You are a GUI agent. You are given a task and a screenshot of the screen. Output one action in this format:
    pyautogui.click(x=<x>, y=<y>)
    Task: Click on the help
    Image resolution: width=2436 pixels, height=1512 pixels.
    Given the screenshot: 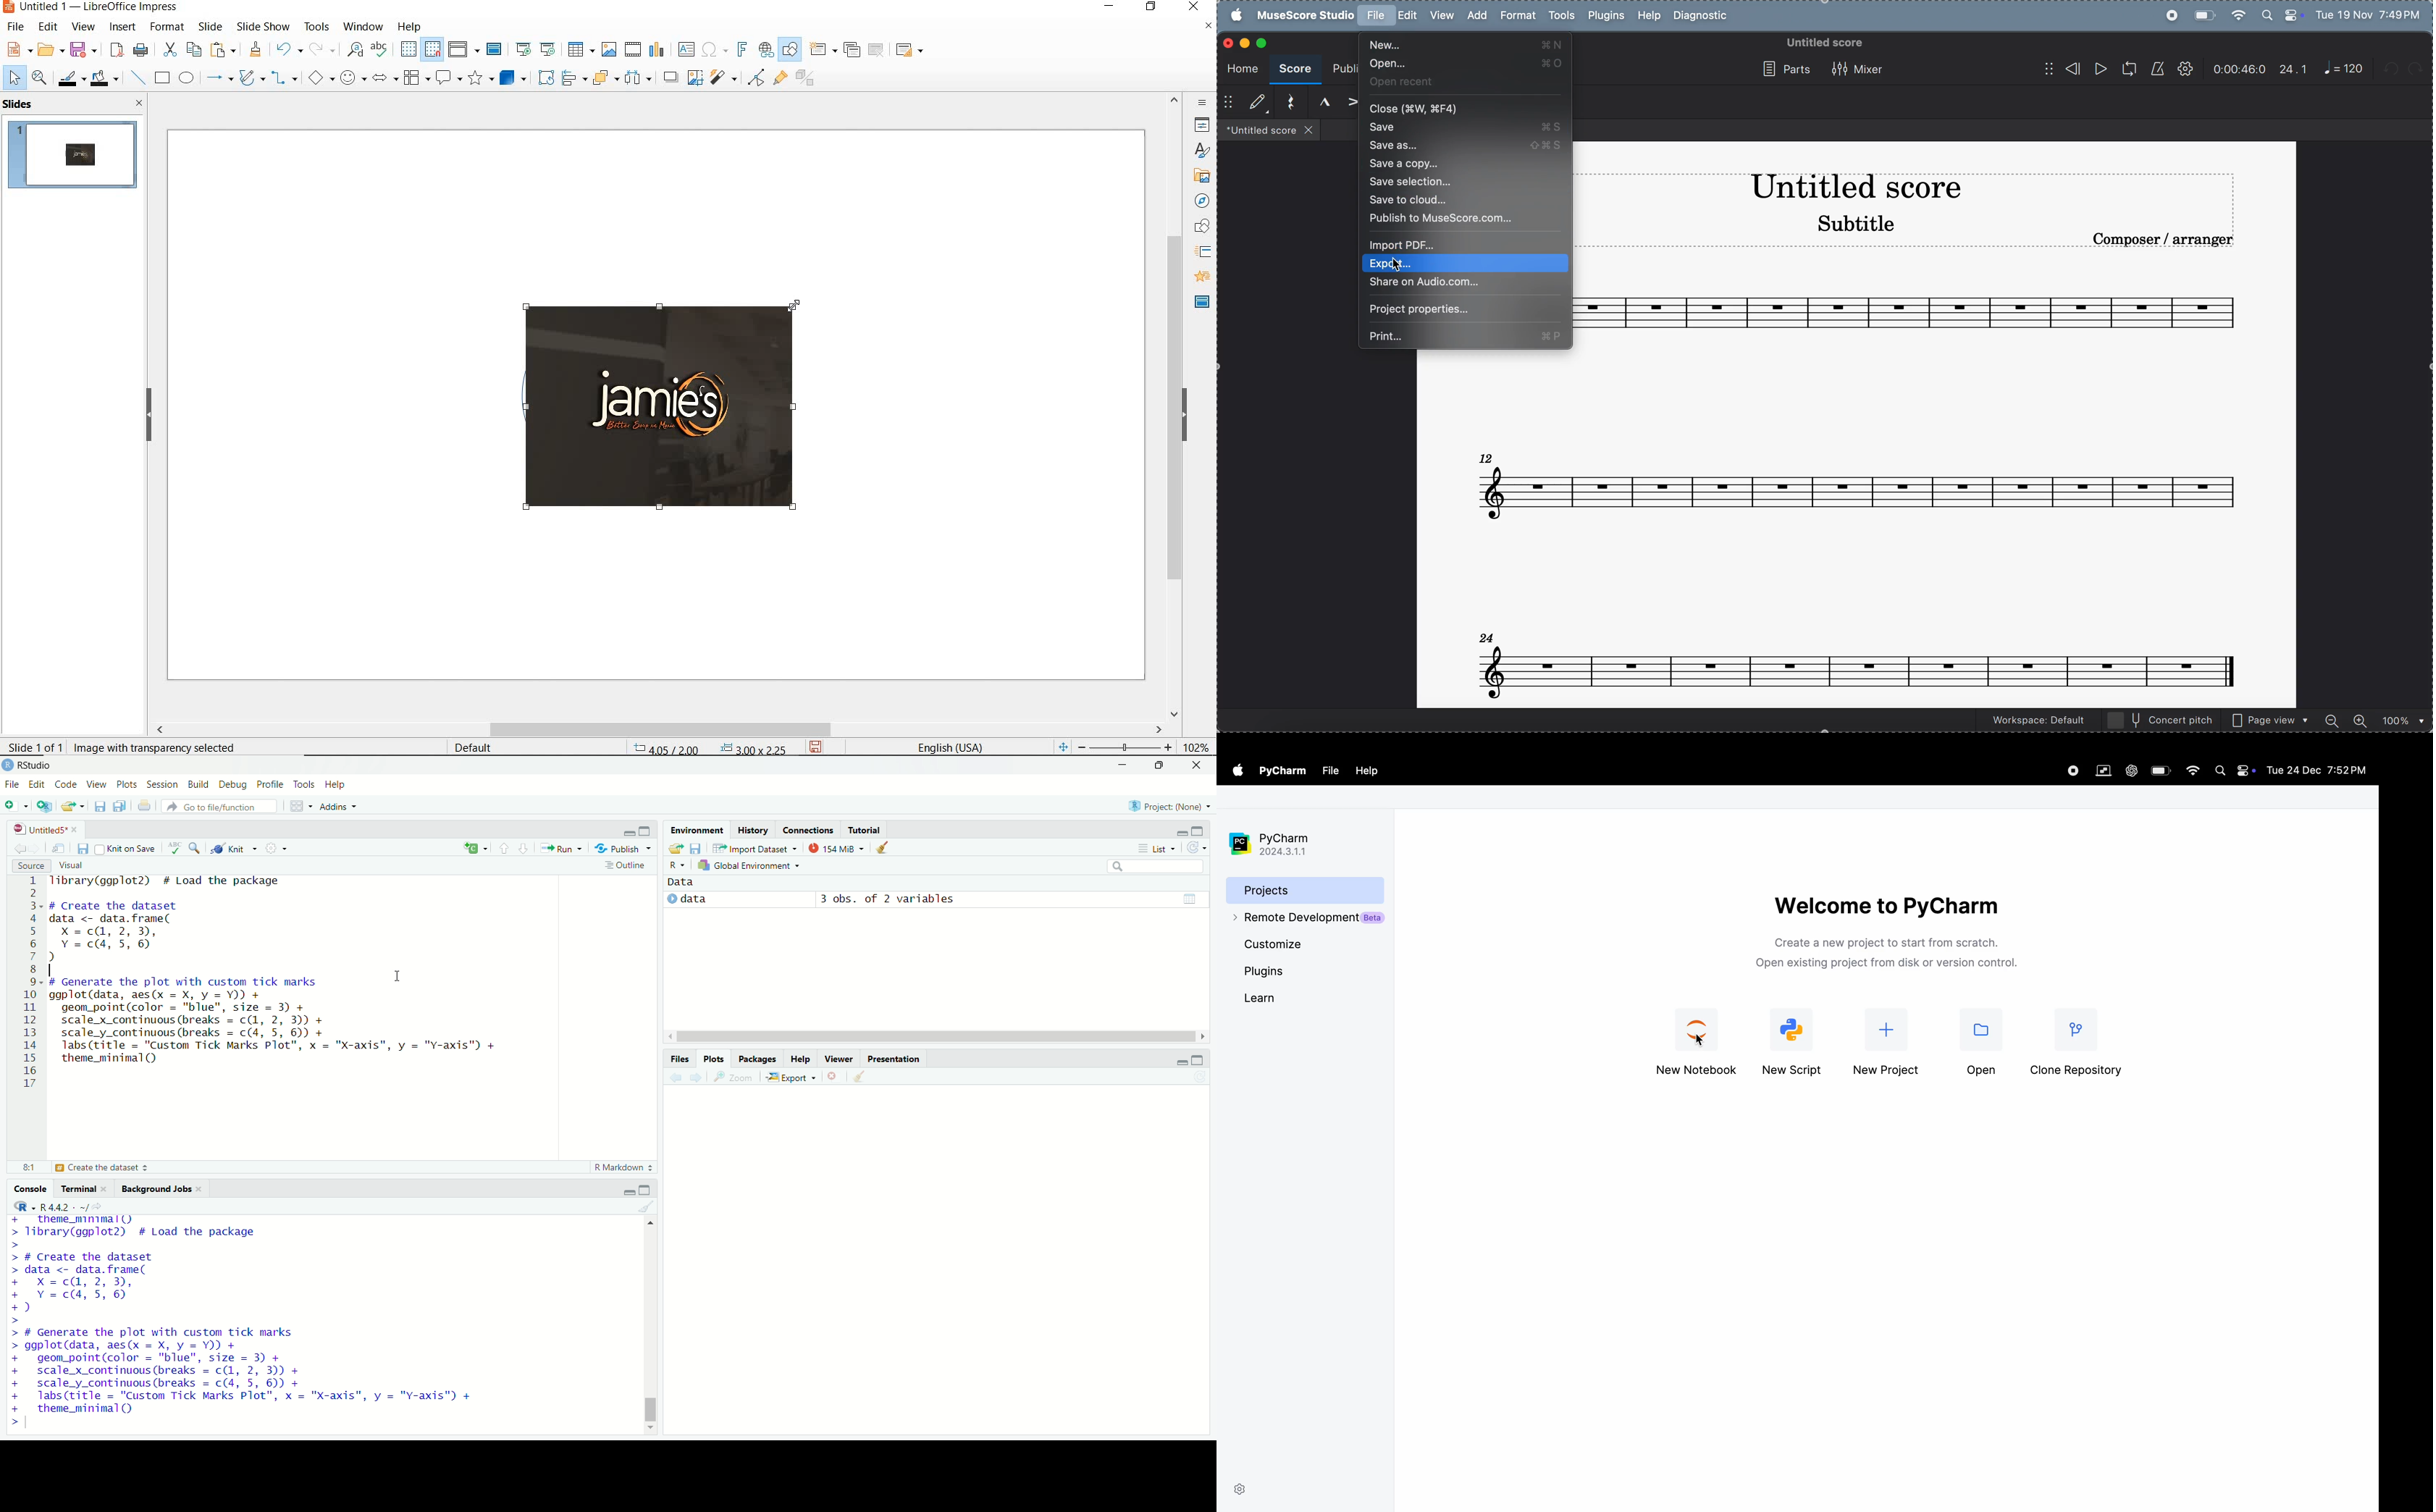 What is the action you would take?
    pyautogui.click(x=801, y=1058)
    